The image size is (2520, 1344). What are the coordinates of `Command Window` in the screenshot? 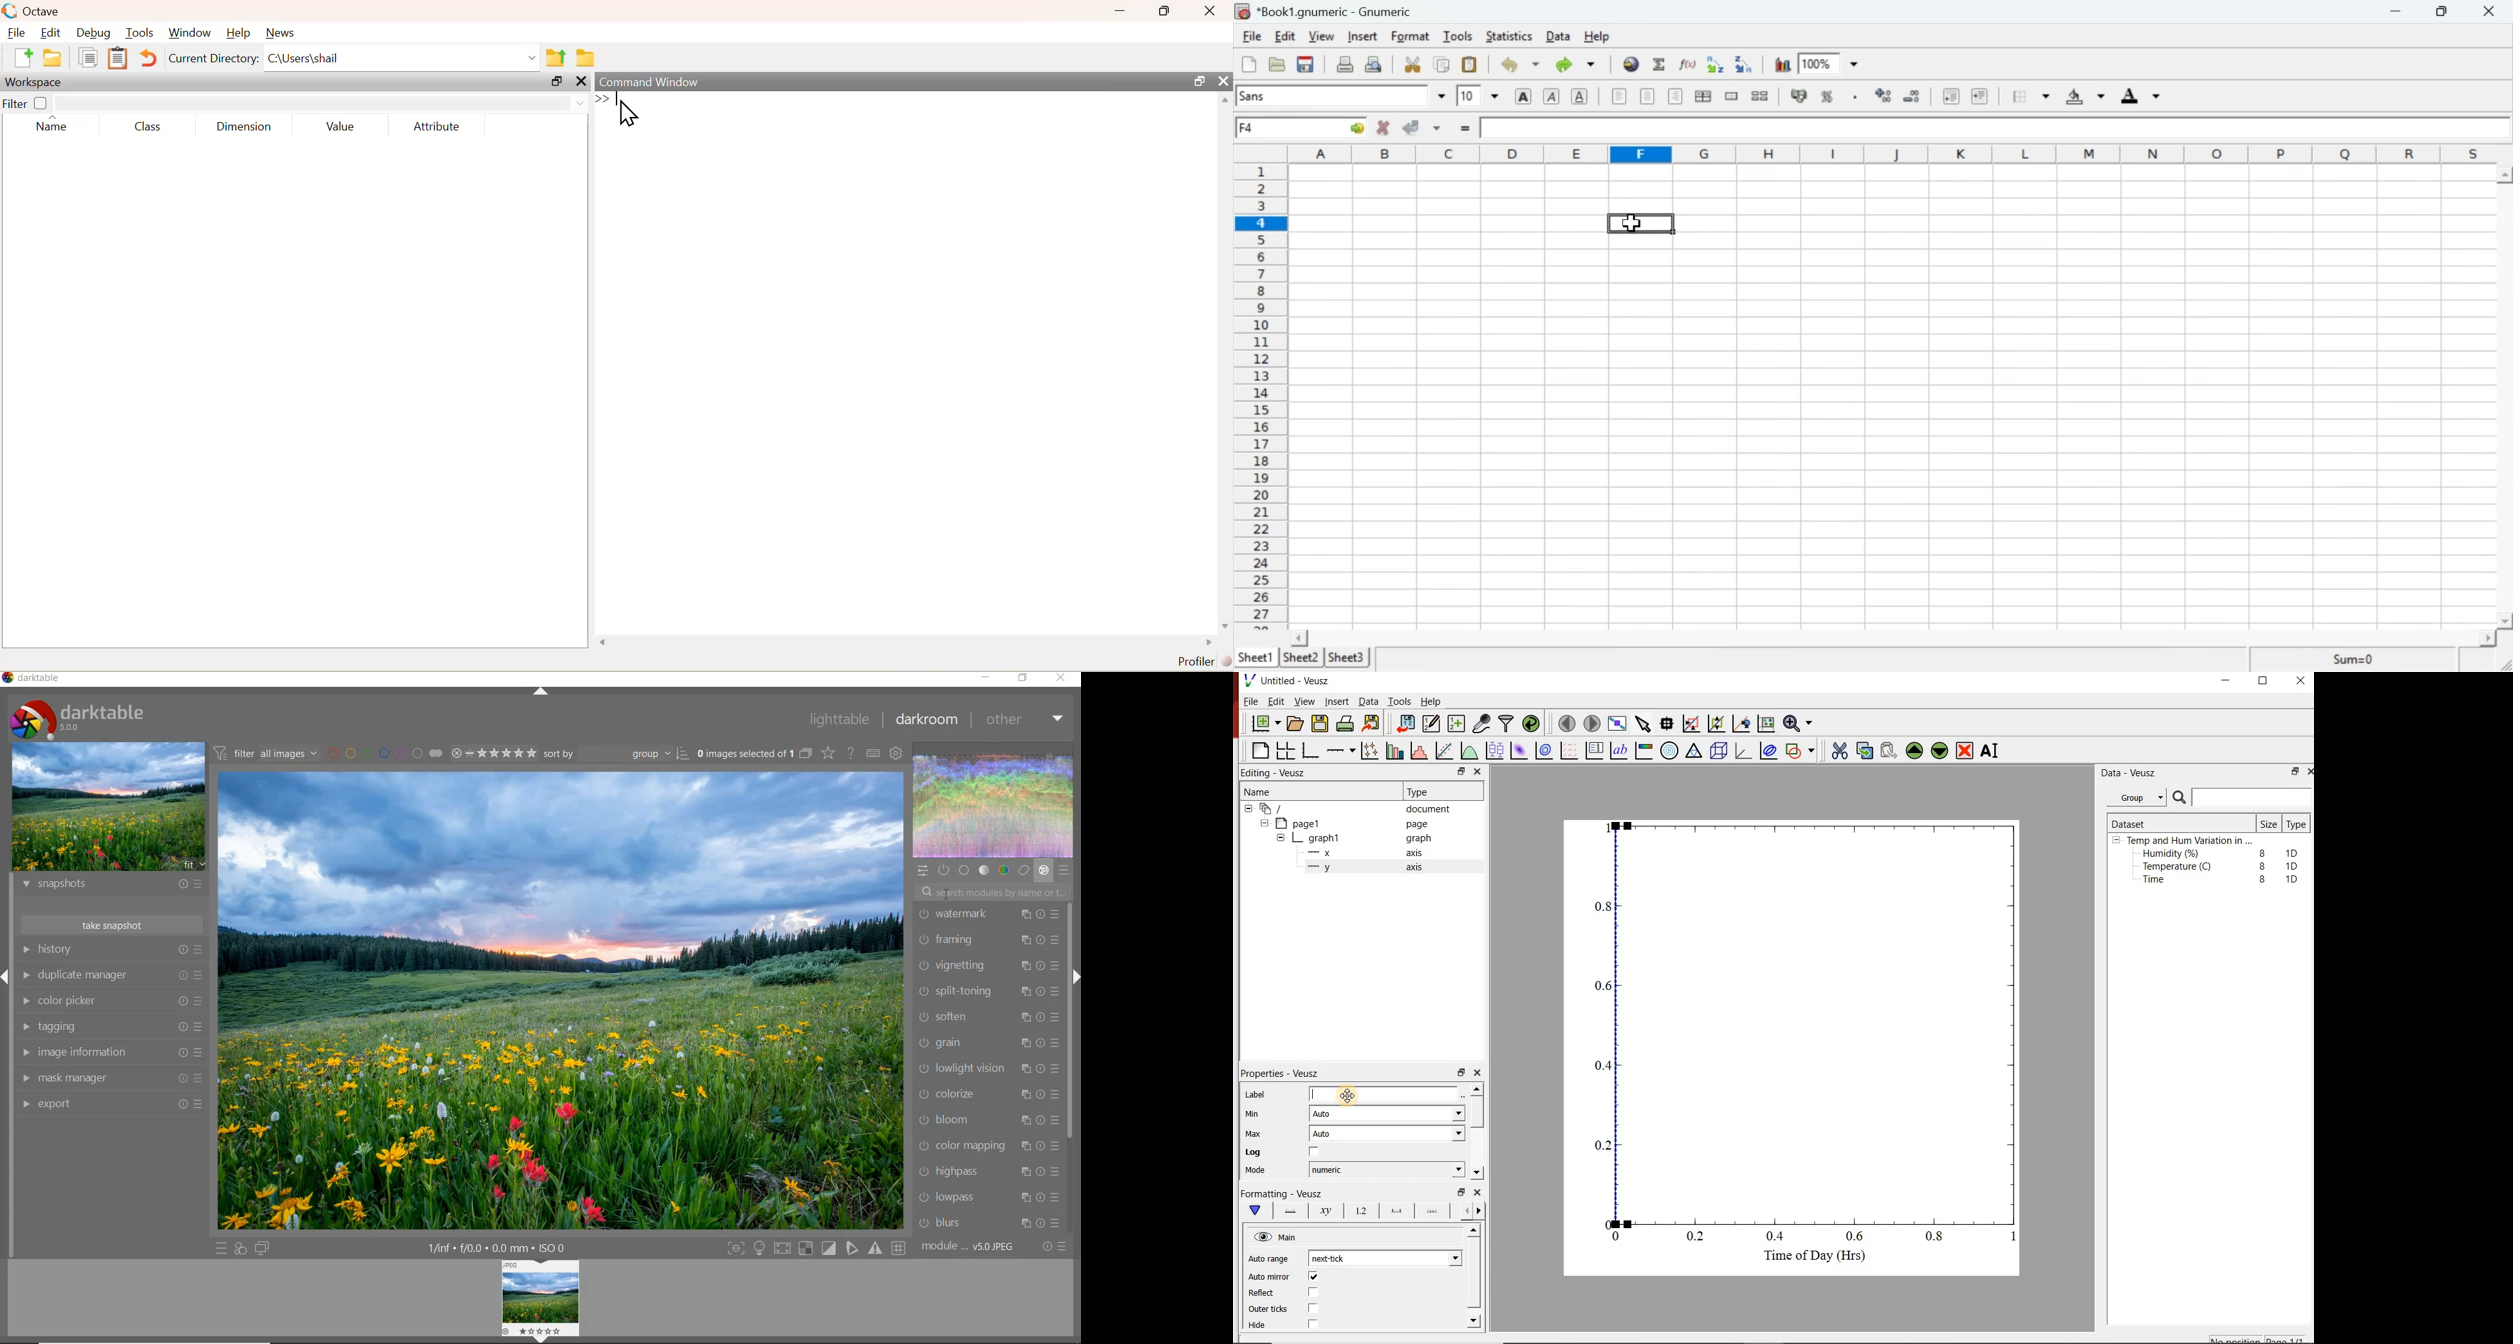 It's located at (650, 79).